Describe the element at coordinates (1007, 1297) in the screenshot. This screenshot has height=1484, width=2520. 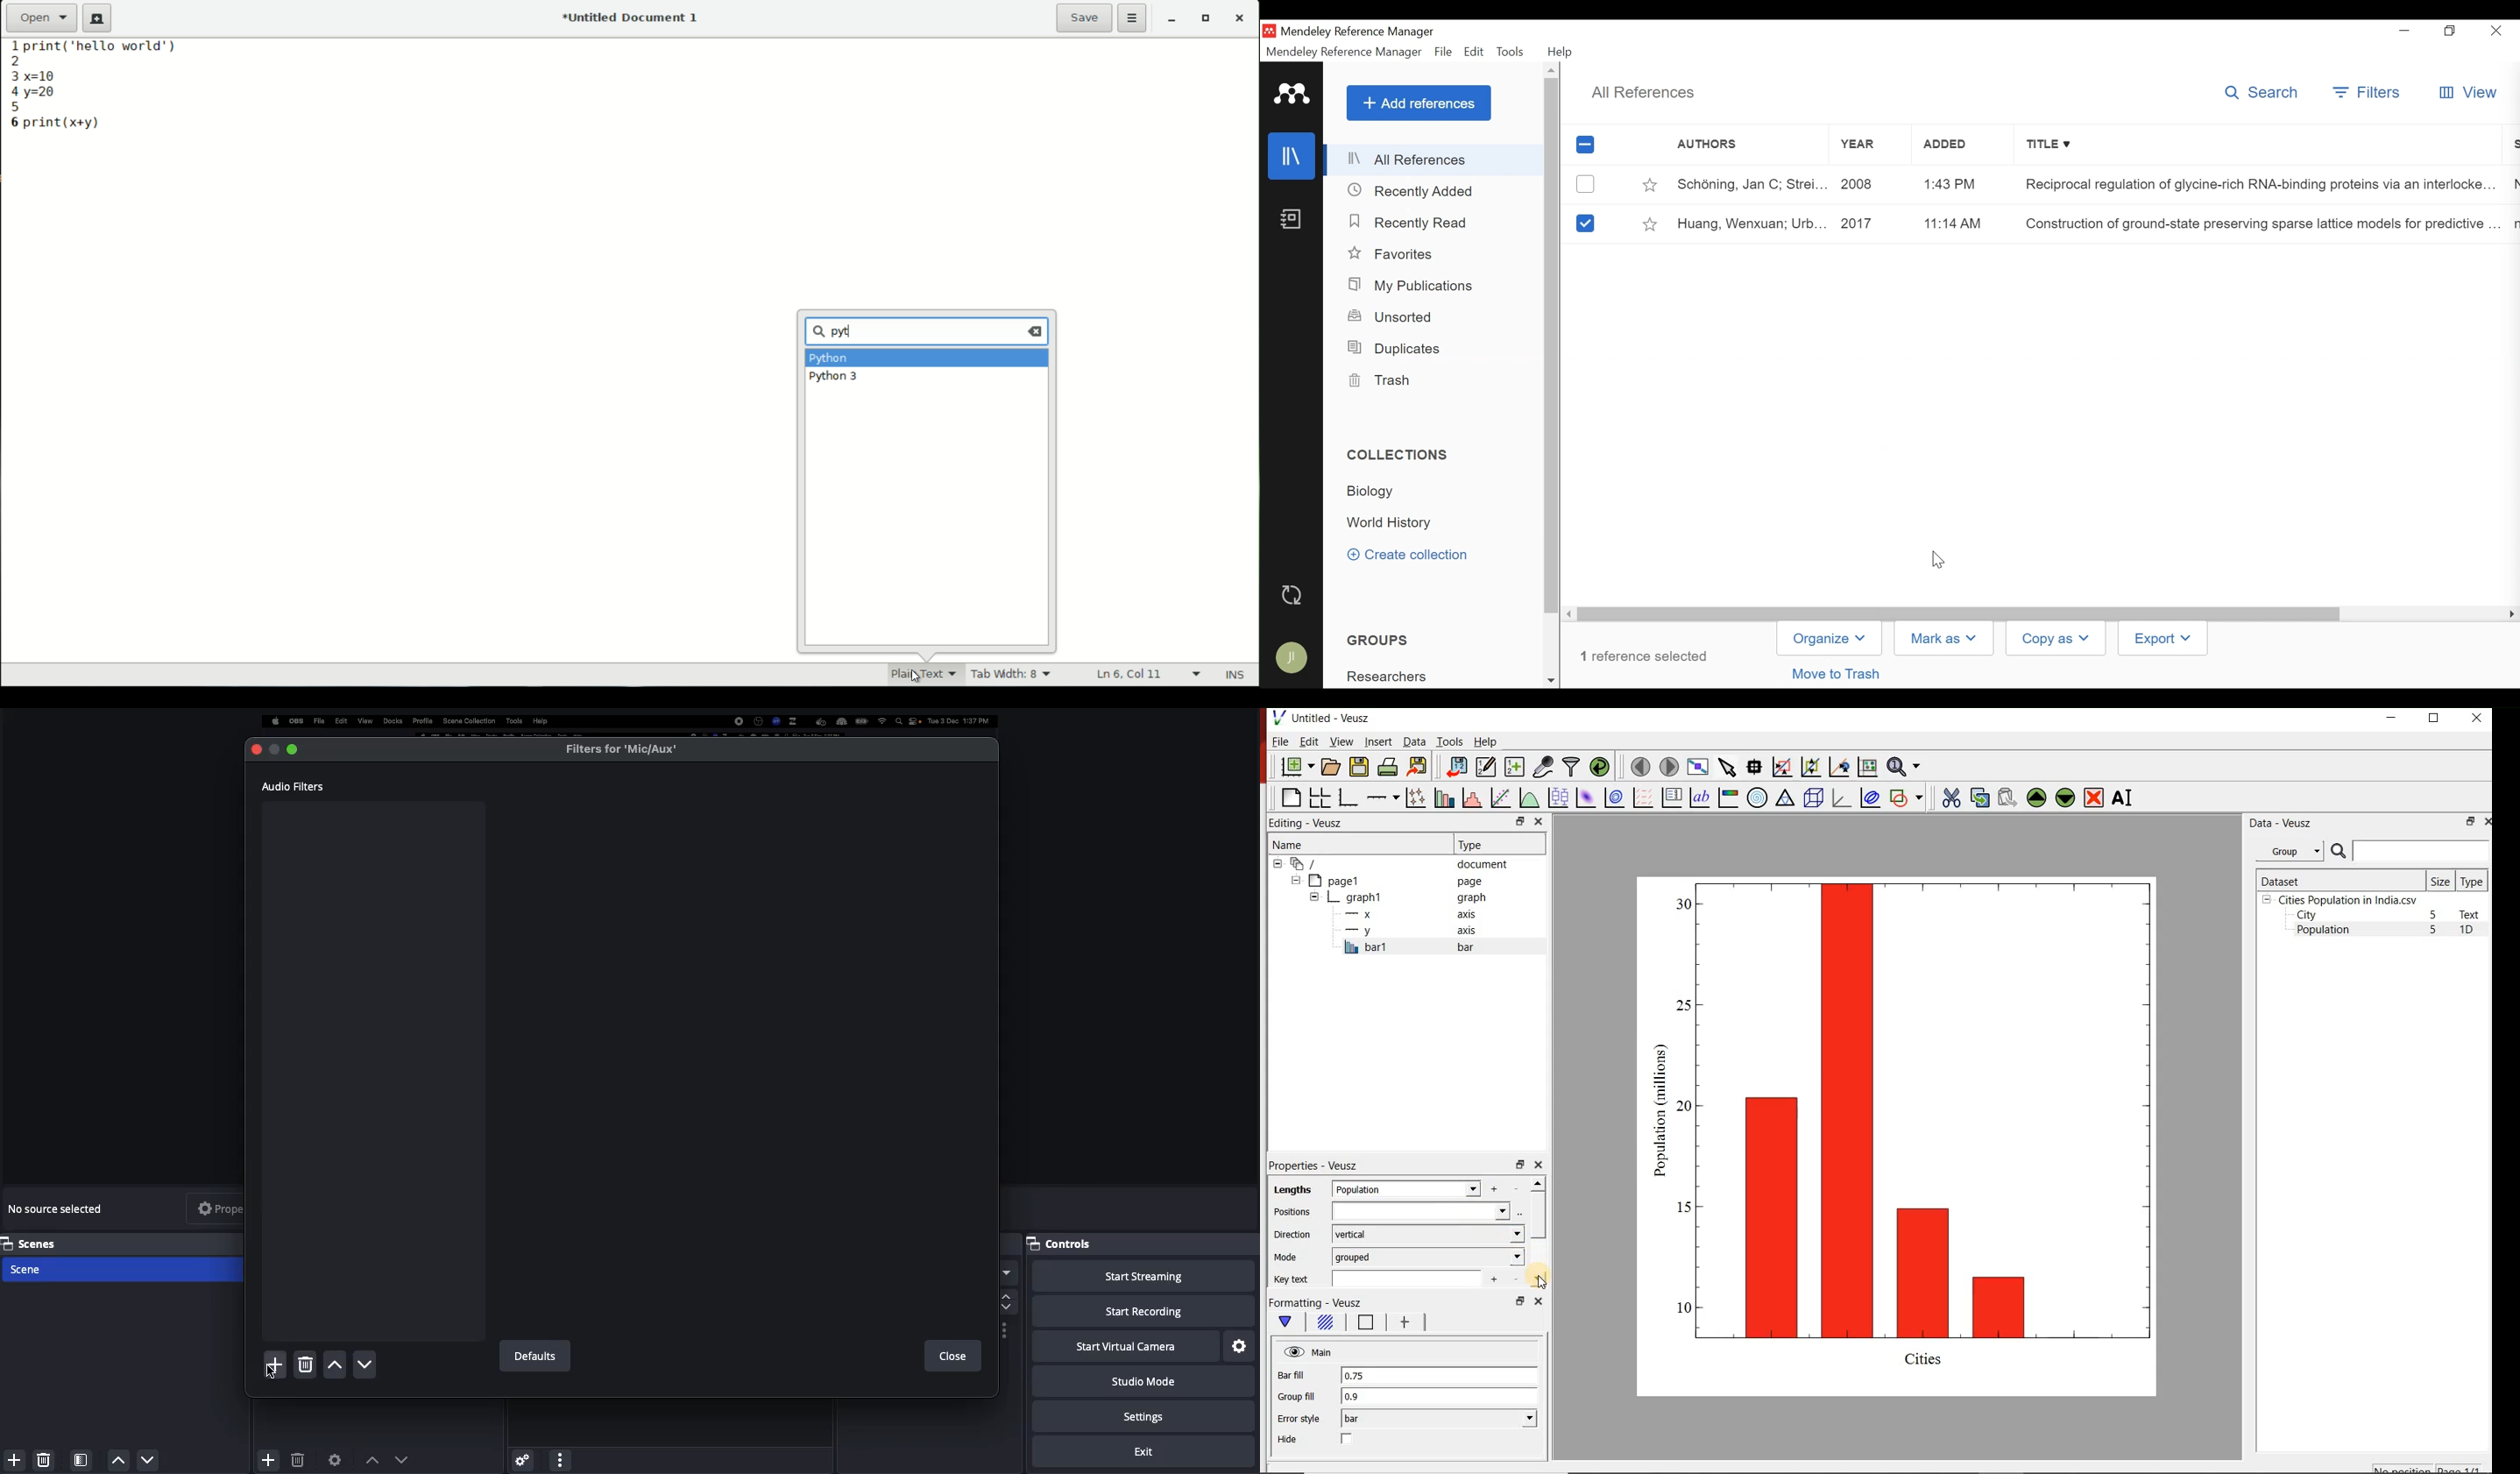
I see `scroll` at that location.